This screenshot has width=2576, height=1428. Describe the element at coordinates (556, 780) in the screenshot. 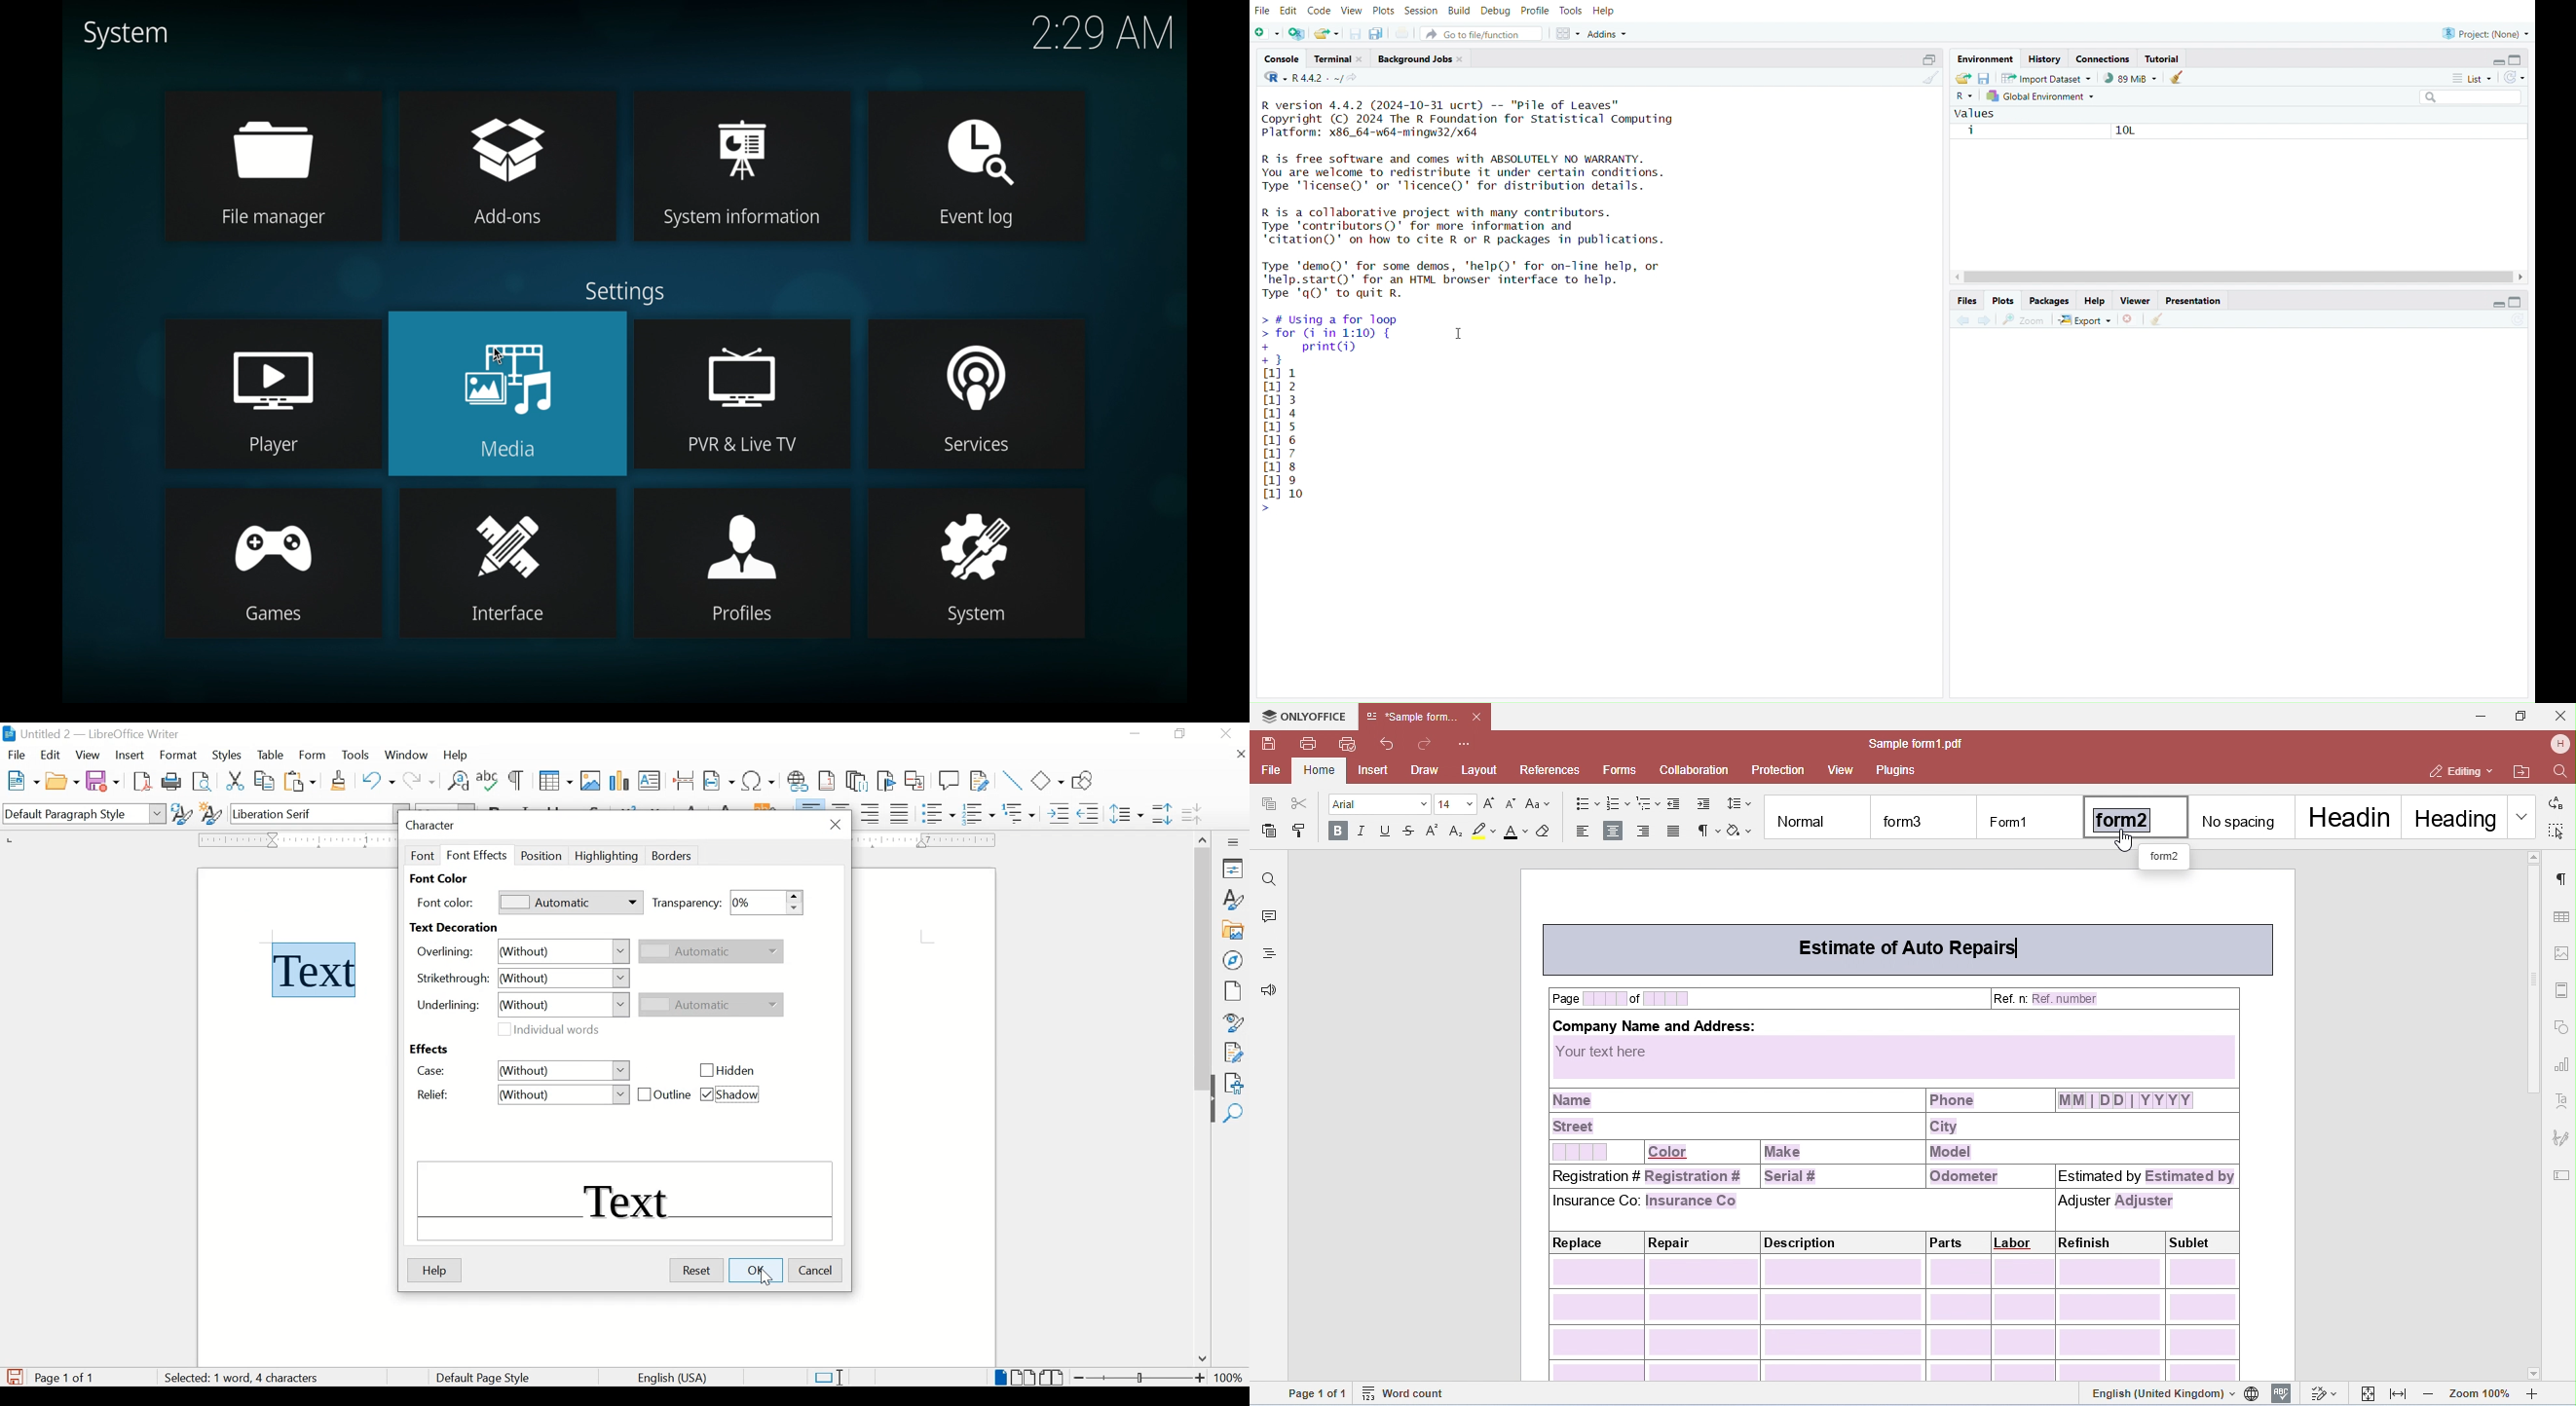

I see `insert table` at that location.